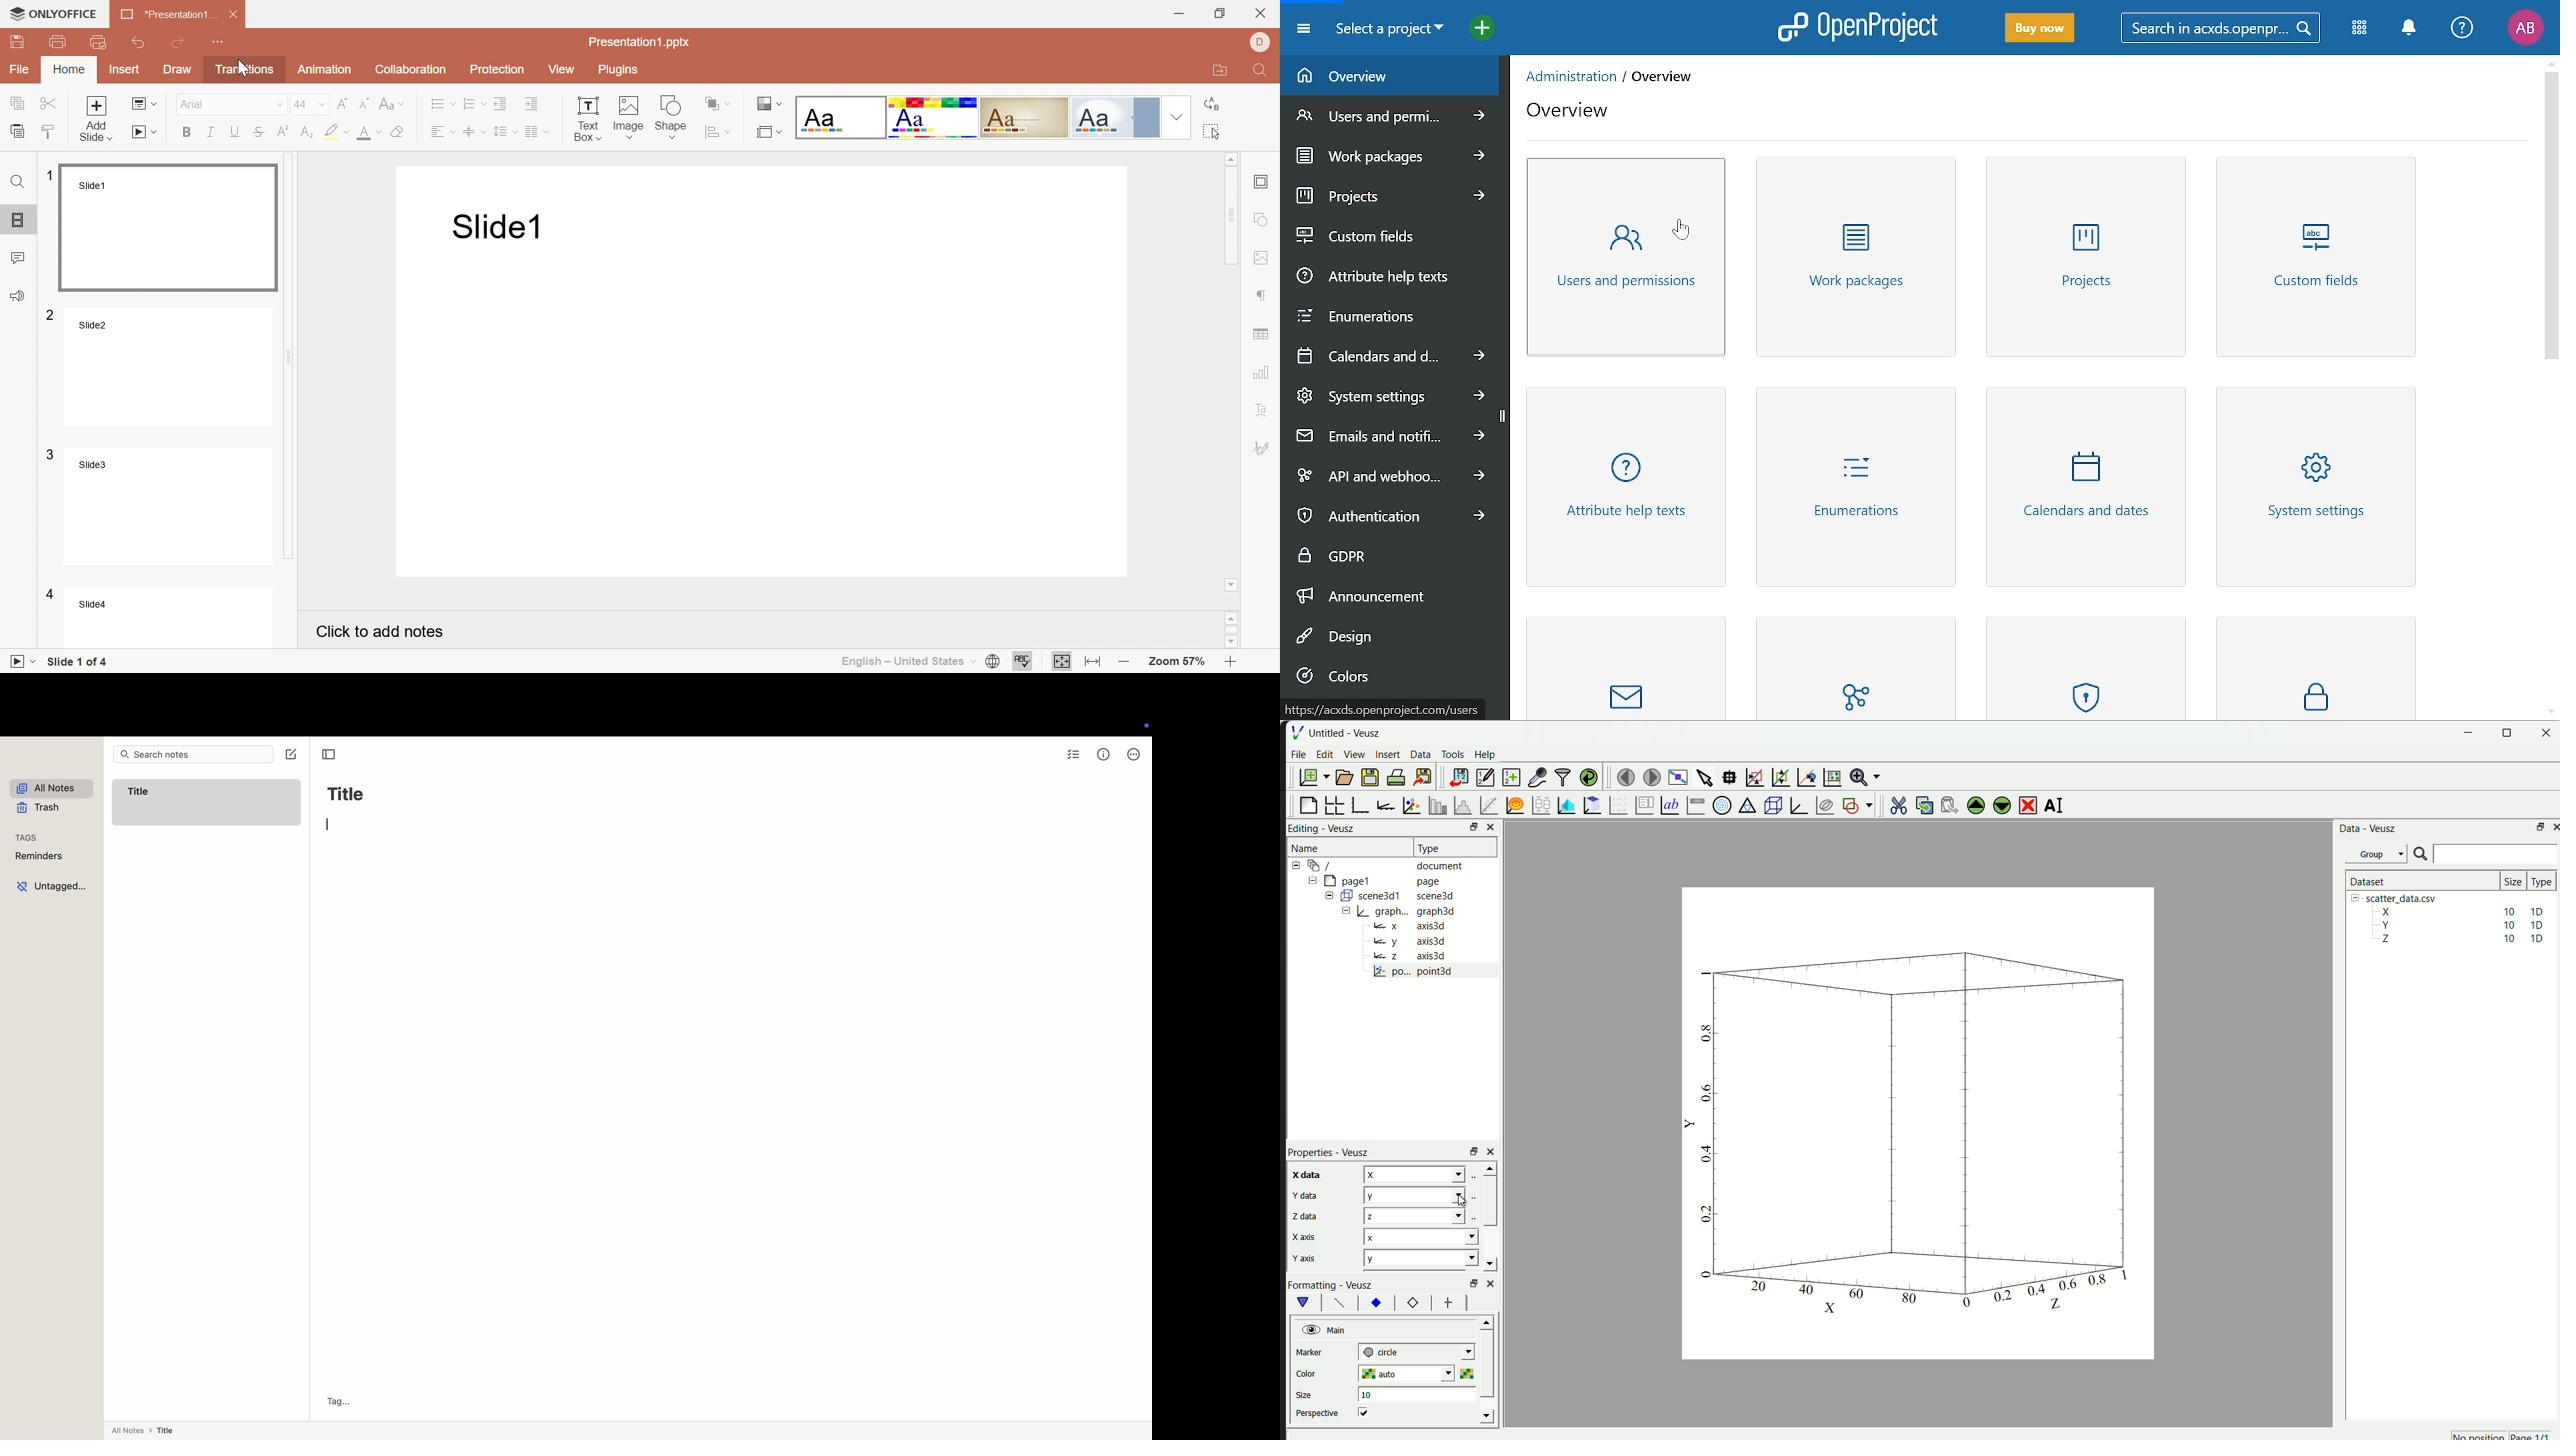 Image resolution: width=2576 pixels, height=1456 pixels. Describe the element at coordinates (561, 71) in the screenshot. I see `View` at that location.